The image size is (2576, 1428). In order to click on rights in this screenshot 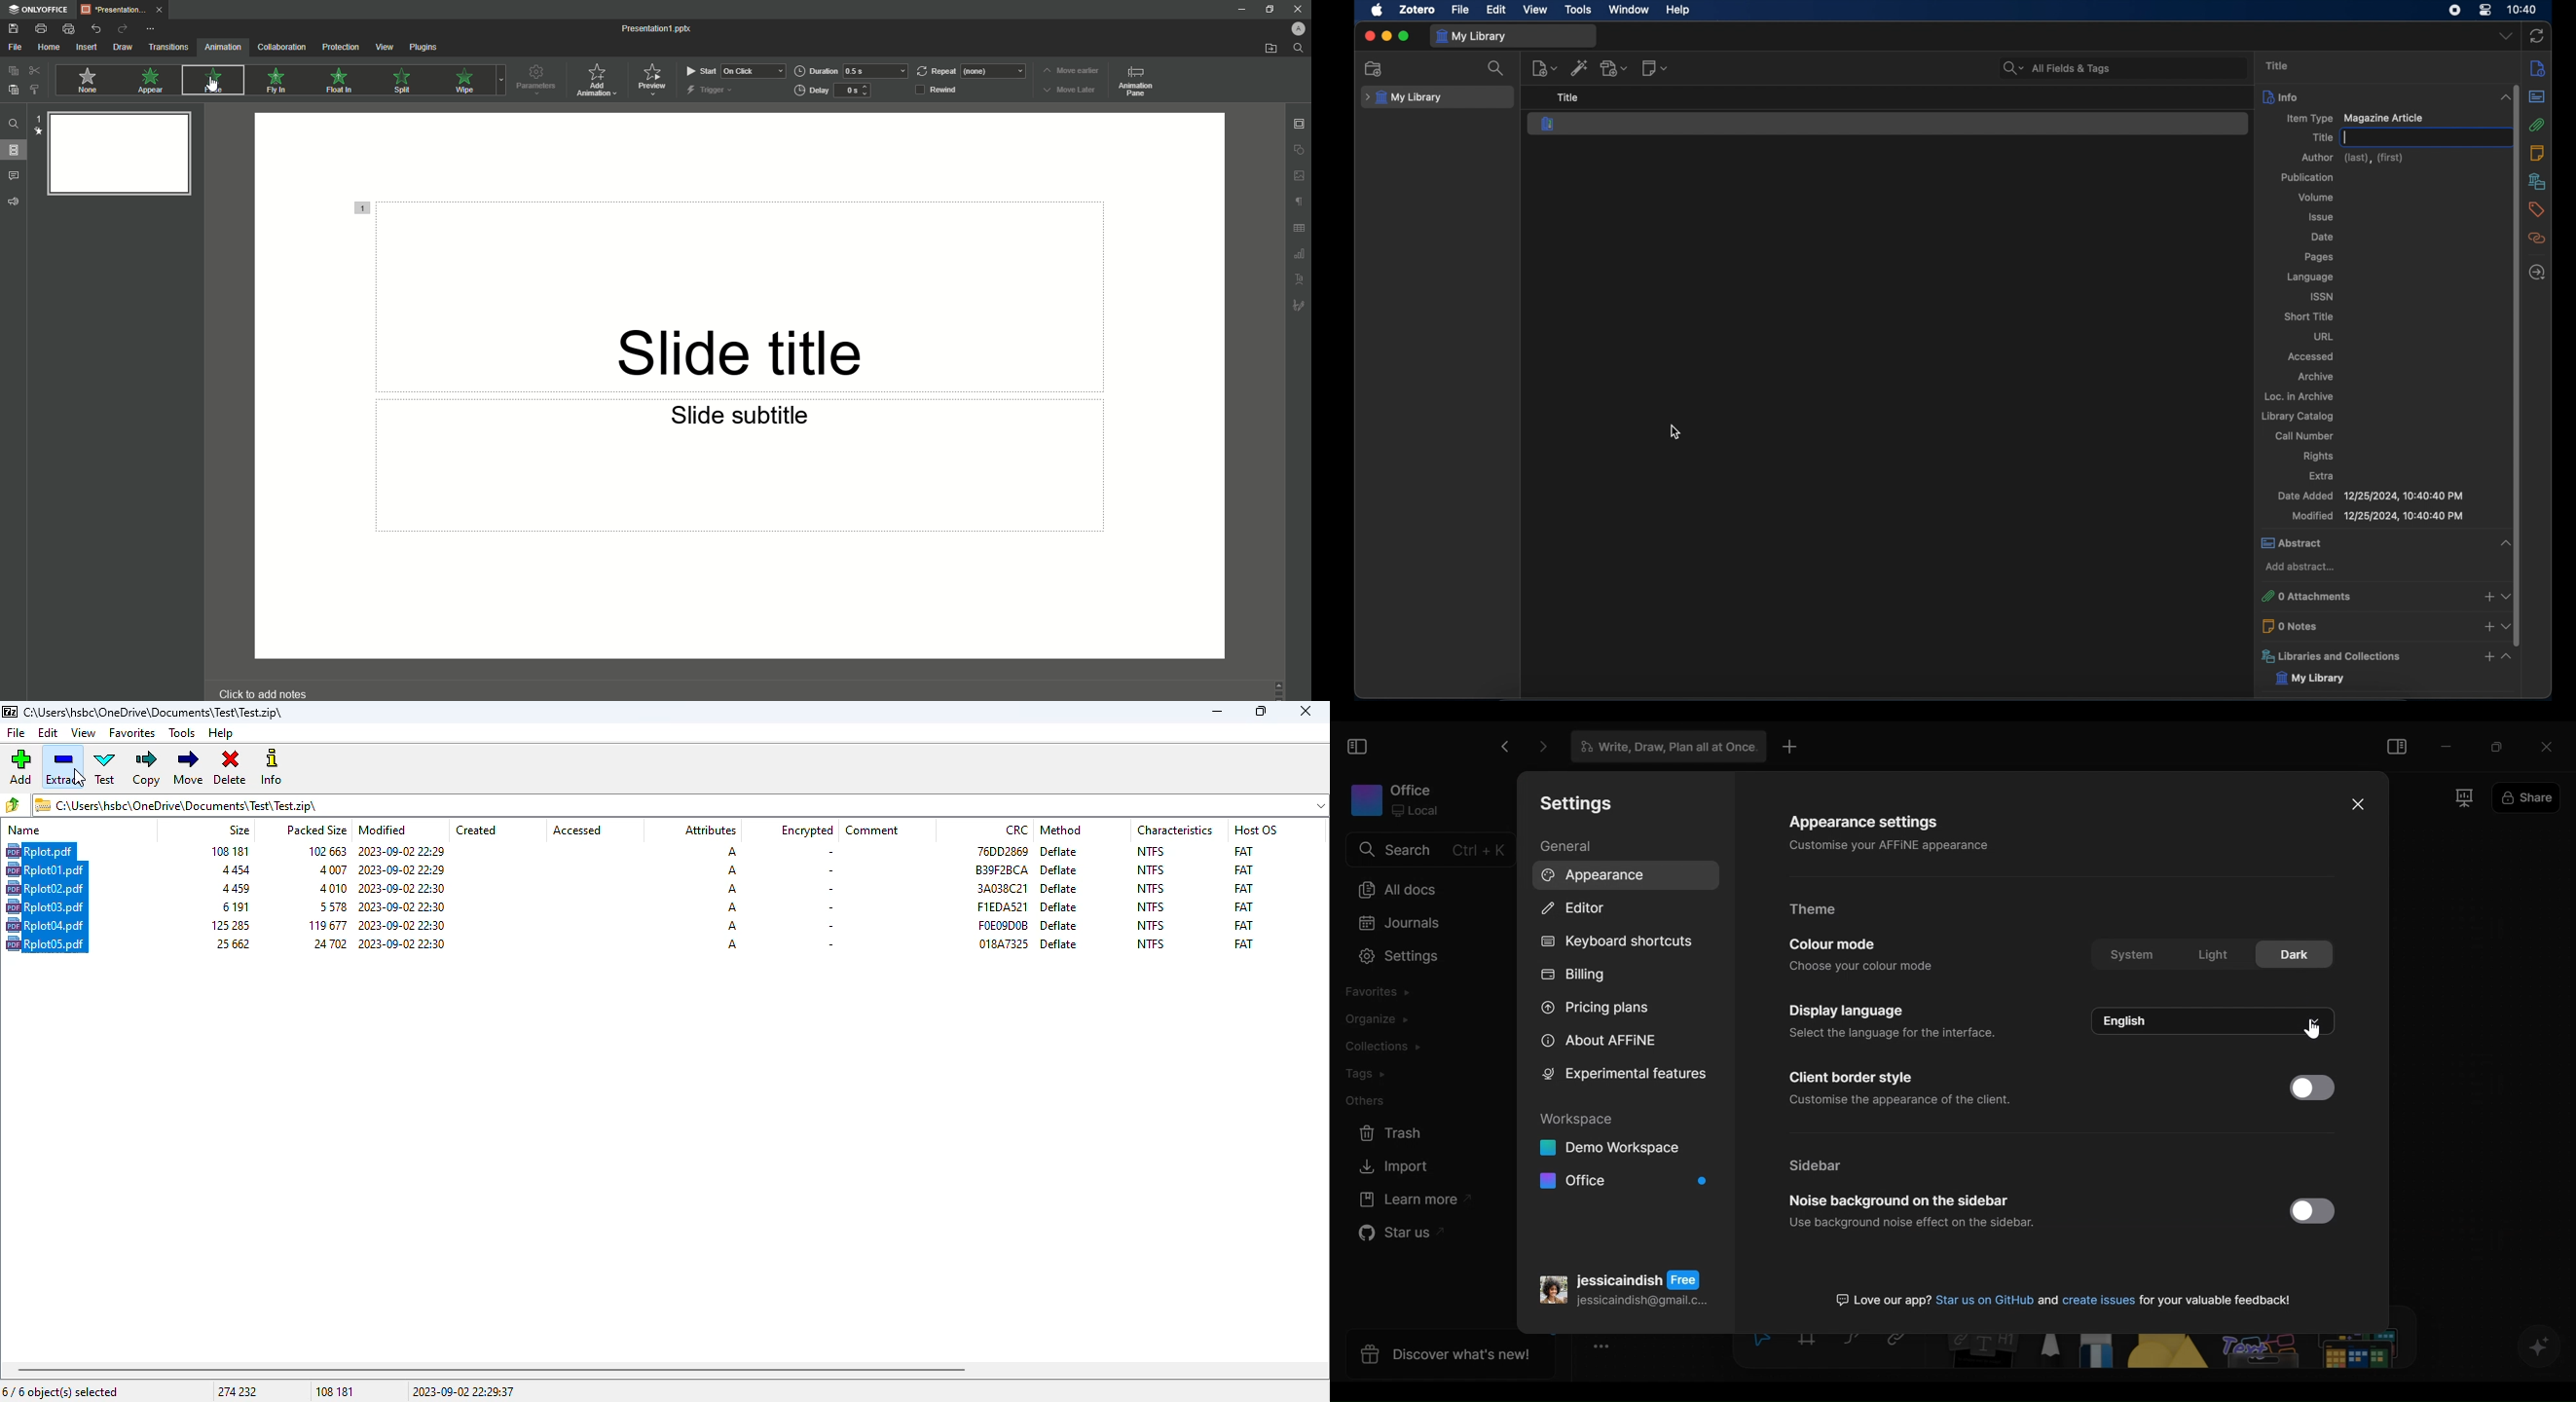, I will do `click(2320, 457)`.